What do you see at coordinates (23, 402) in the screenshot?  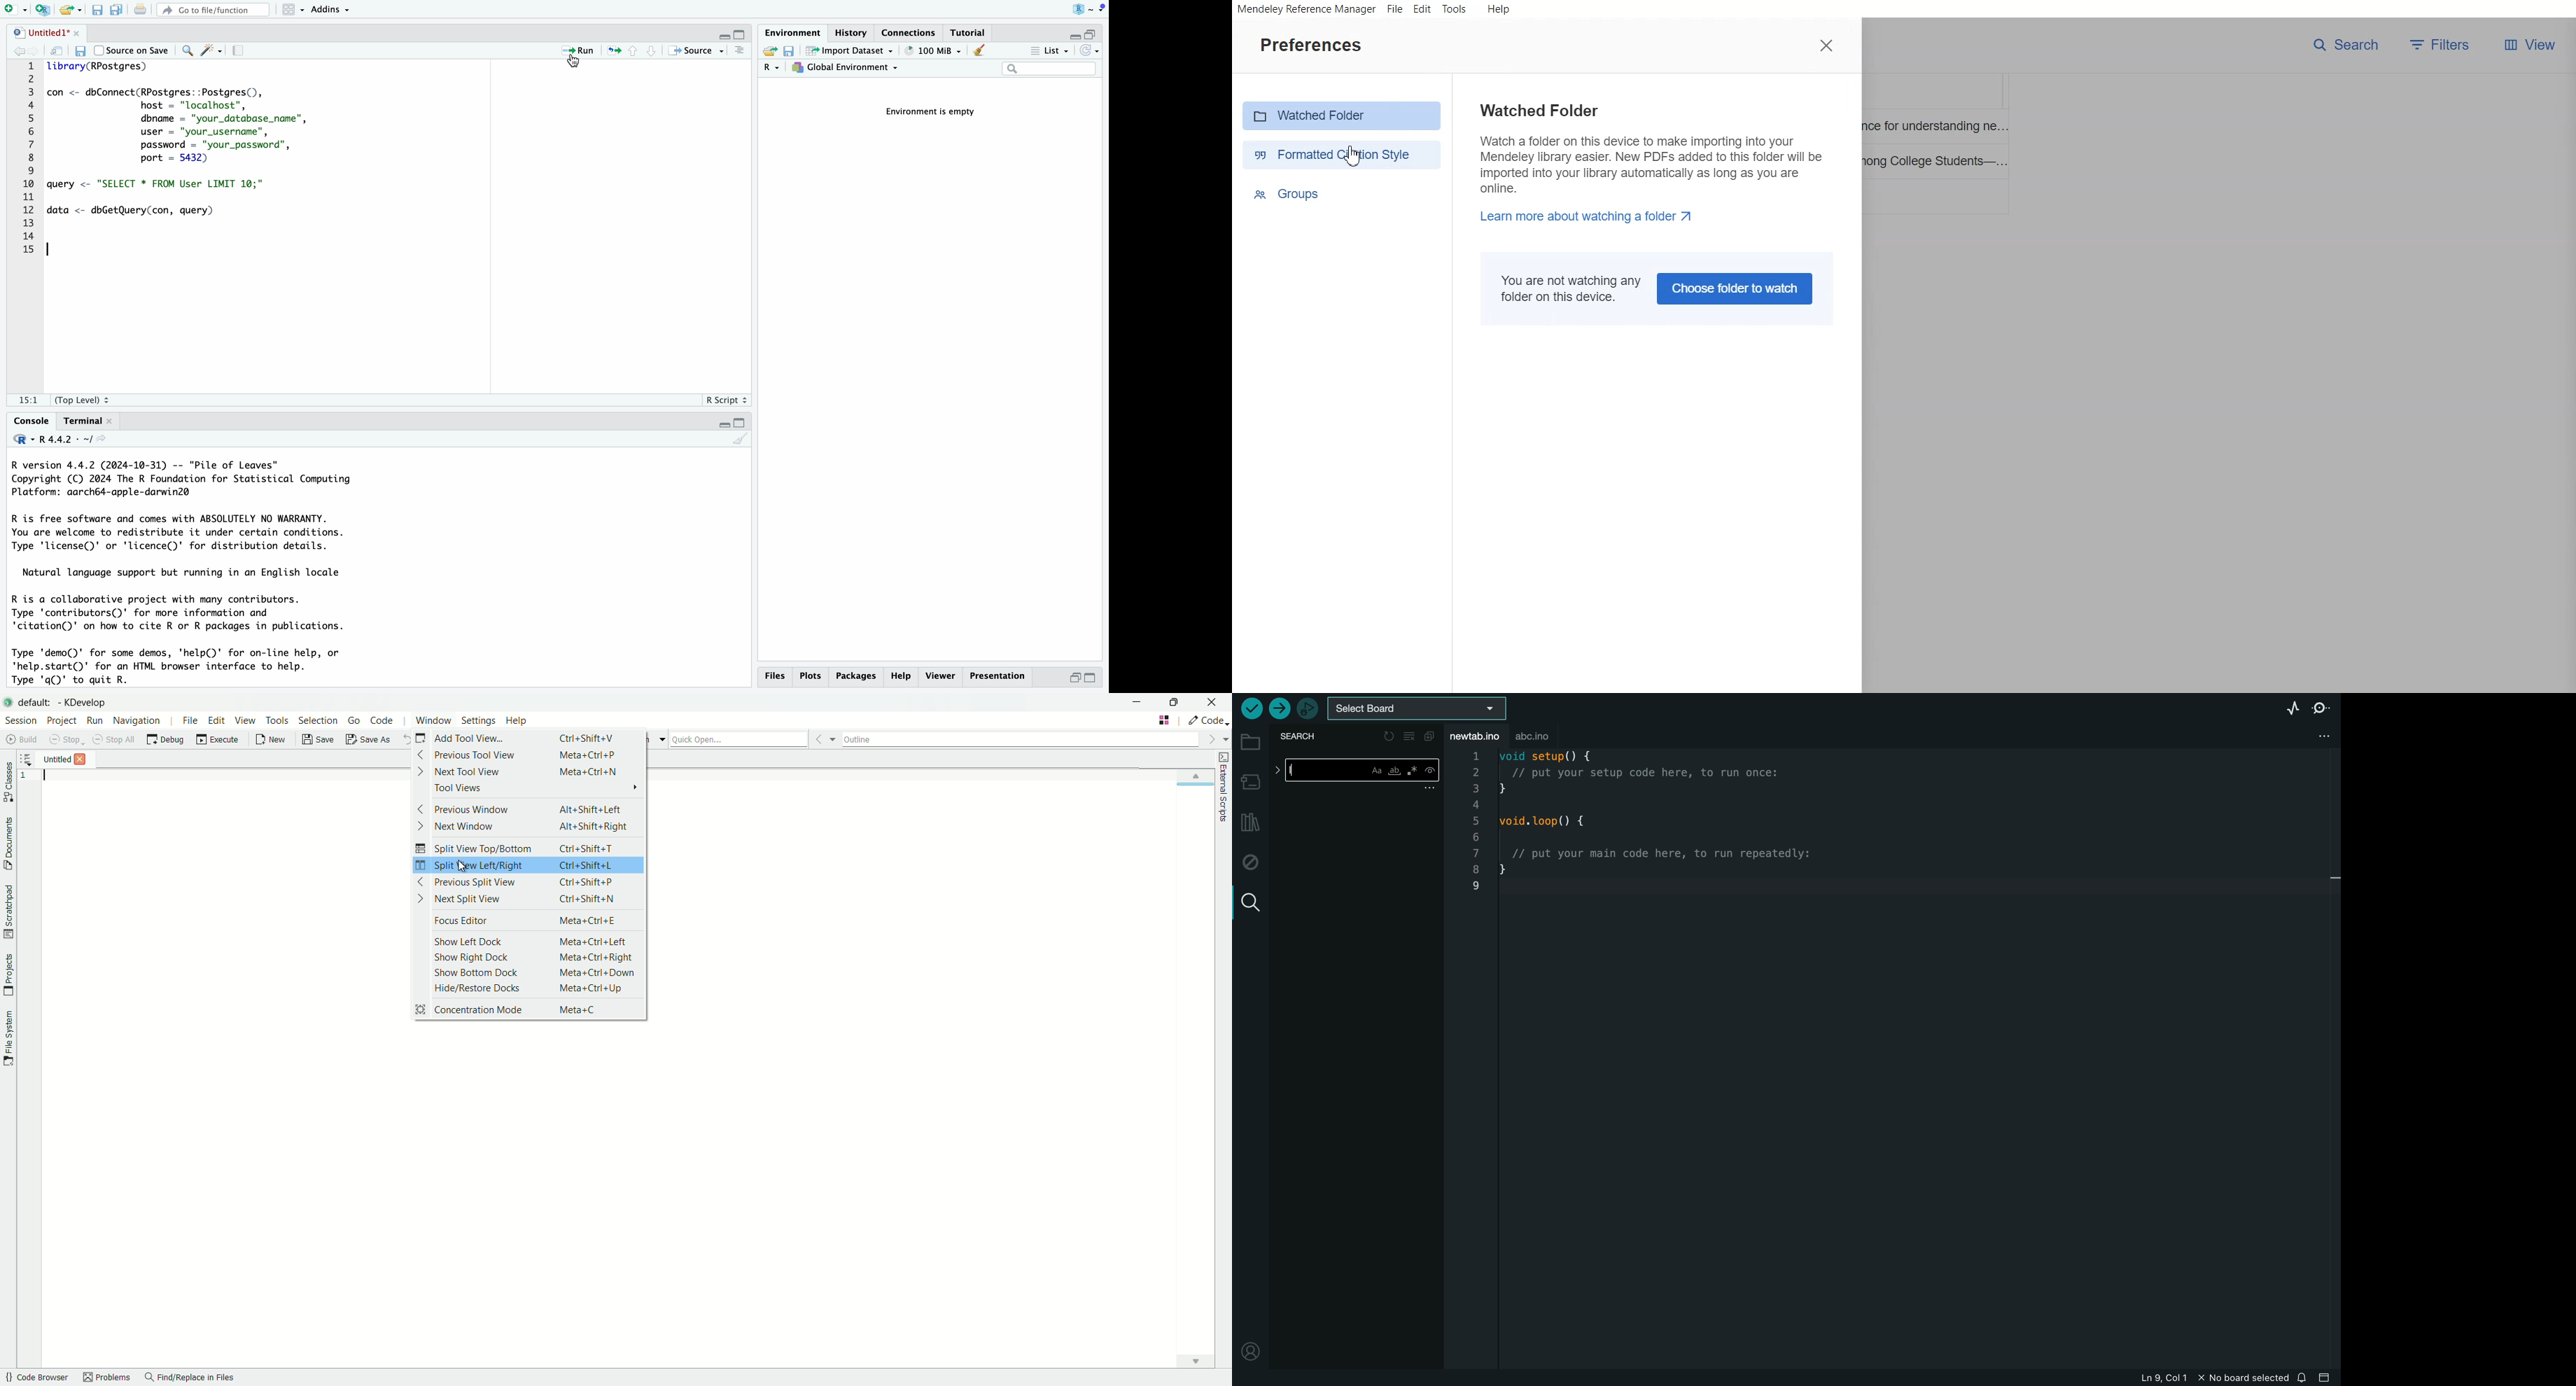 I see `1:1` at bounding box center [23, 402].